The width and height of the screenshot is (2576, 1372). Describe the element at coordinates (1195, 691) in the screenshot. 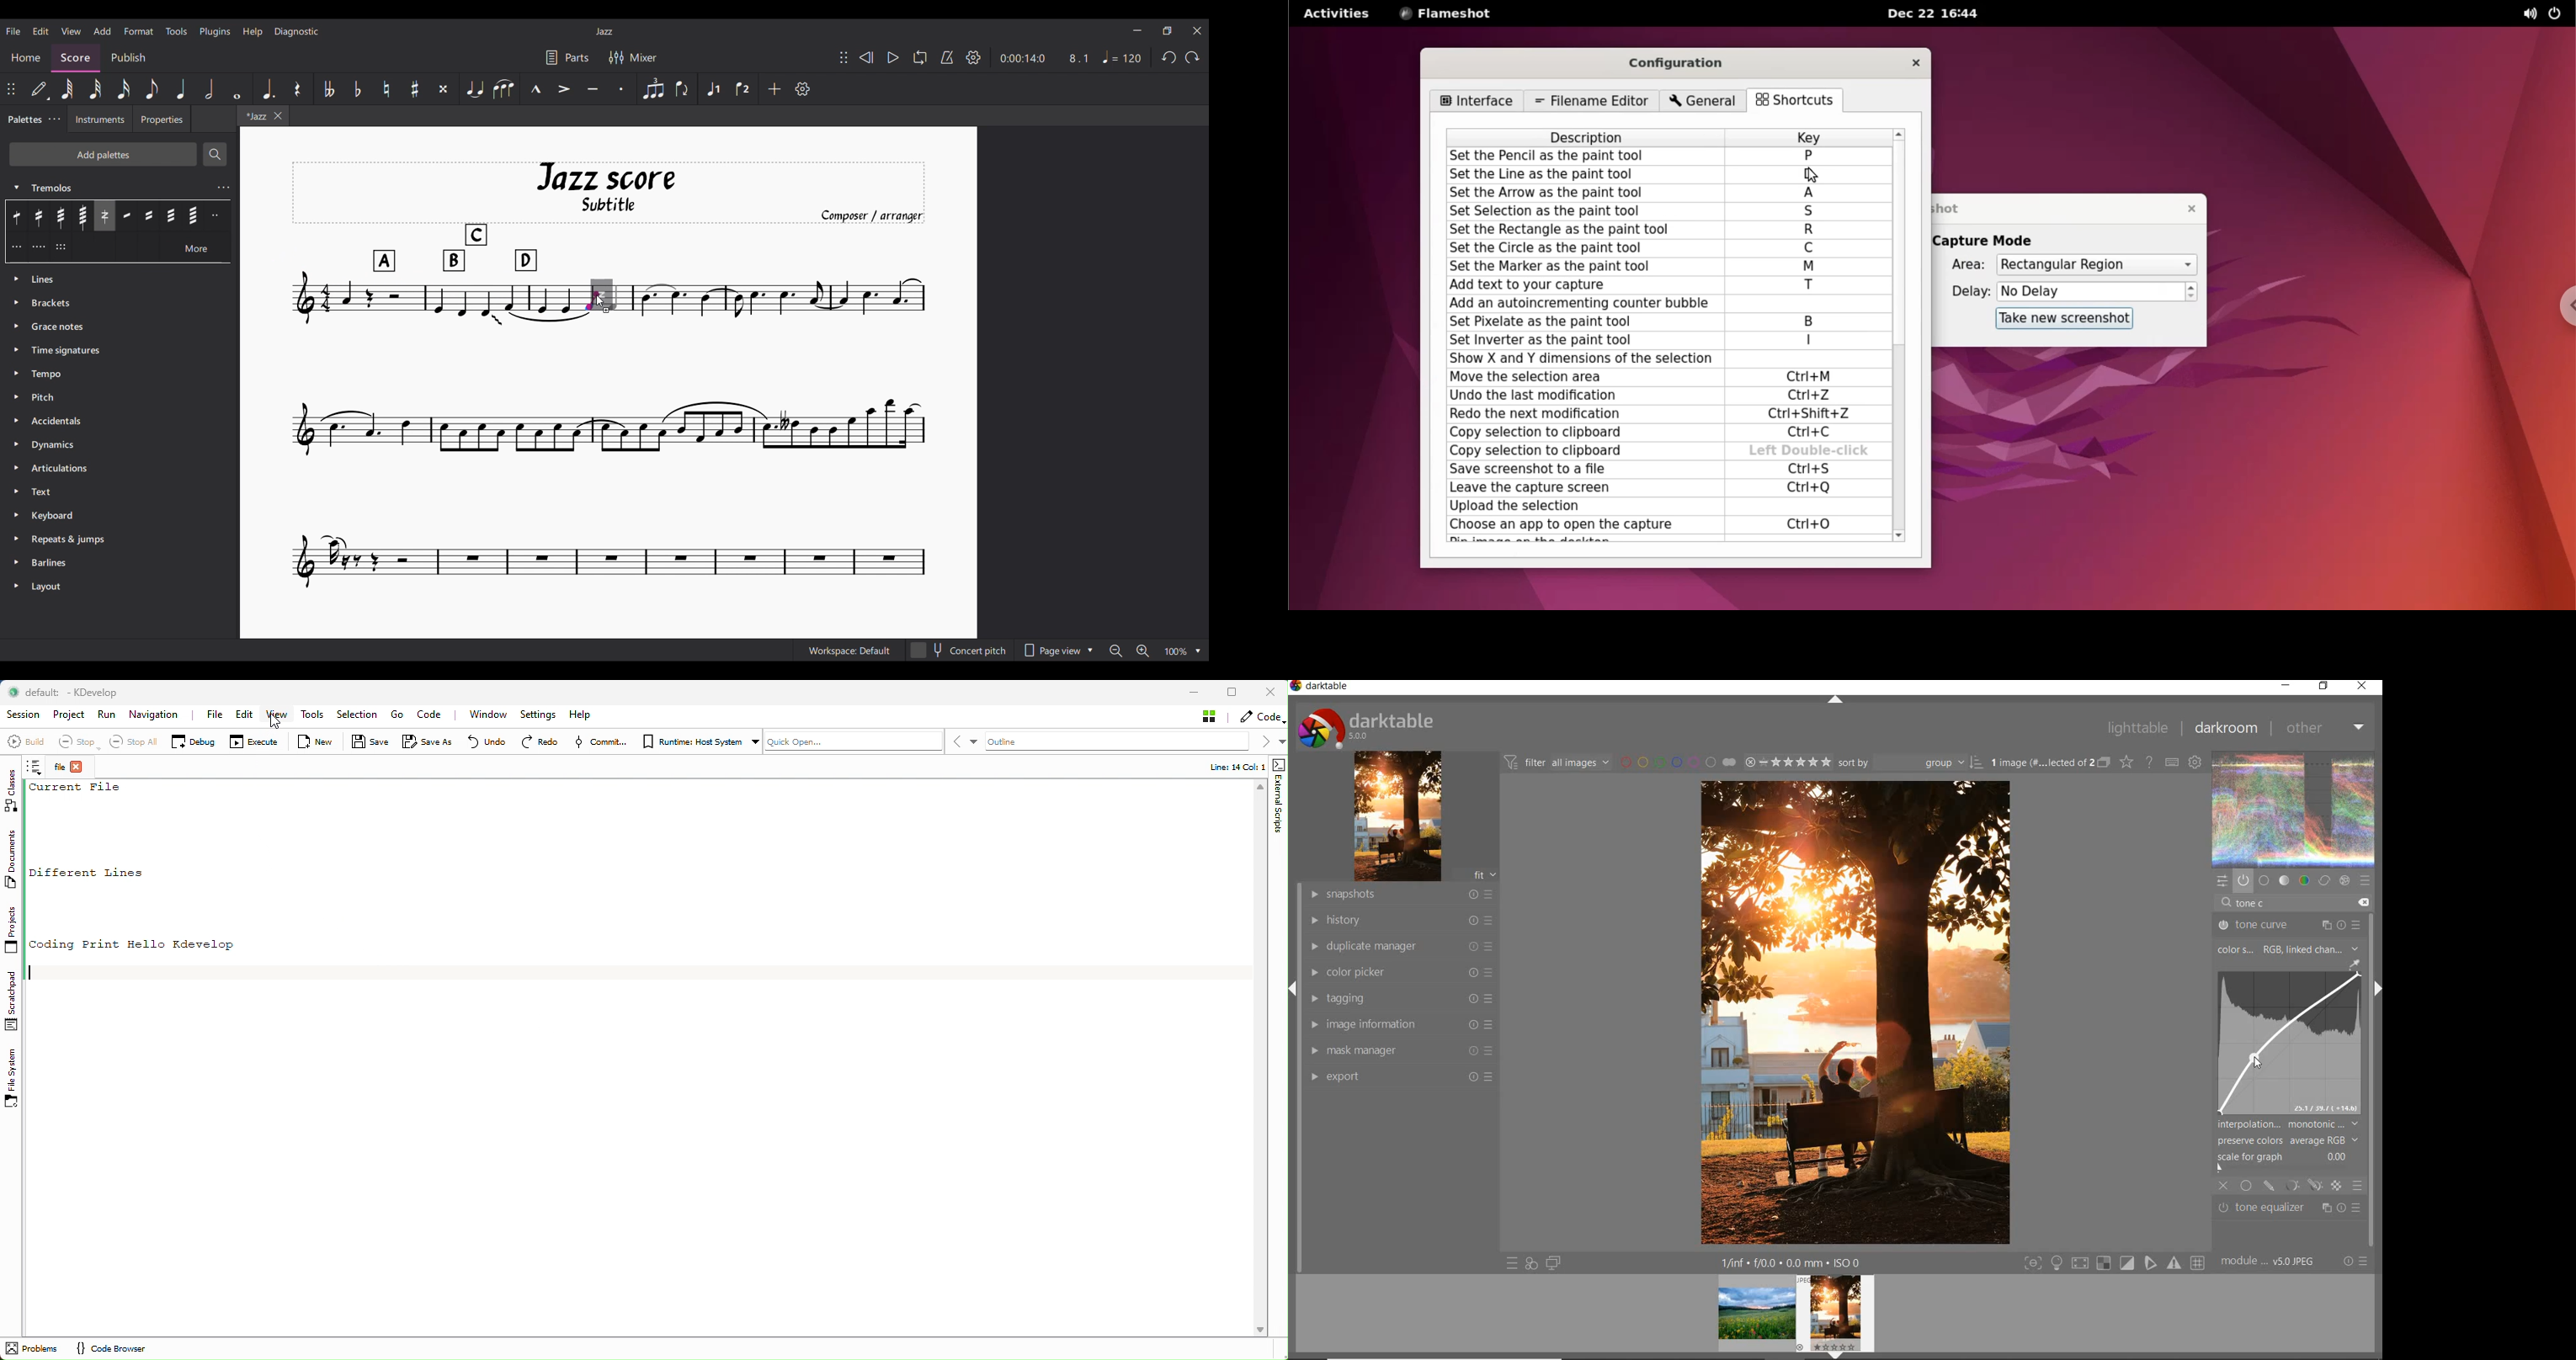

I see `Minimize` at that location.